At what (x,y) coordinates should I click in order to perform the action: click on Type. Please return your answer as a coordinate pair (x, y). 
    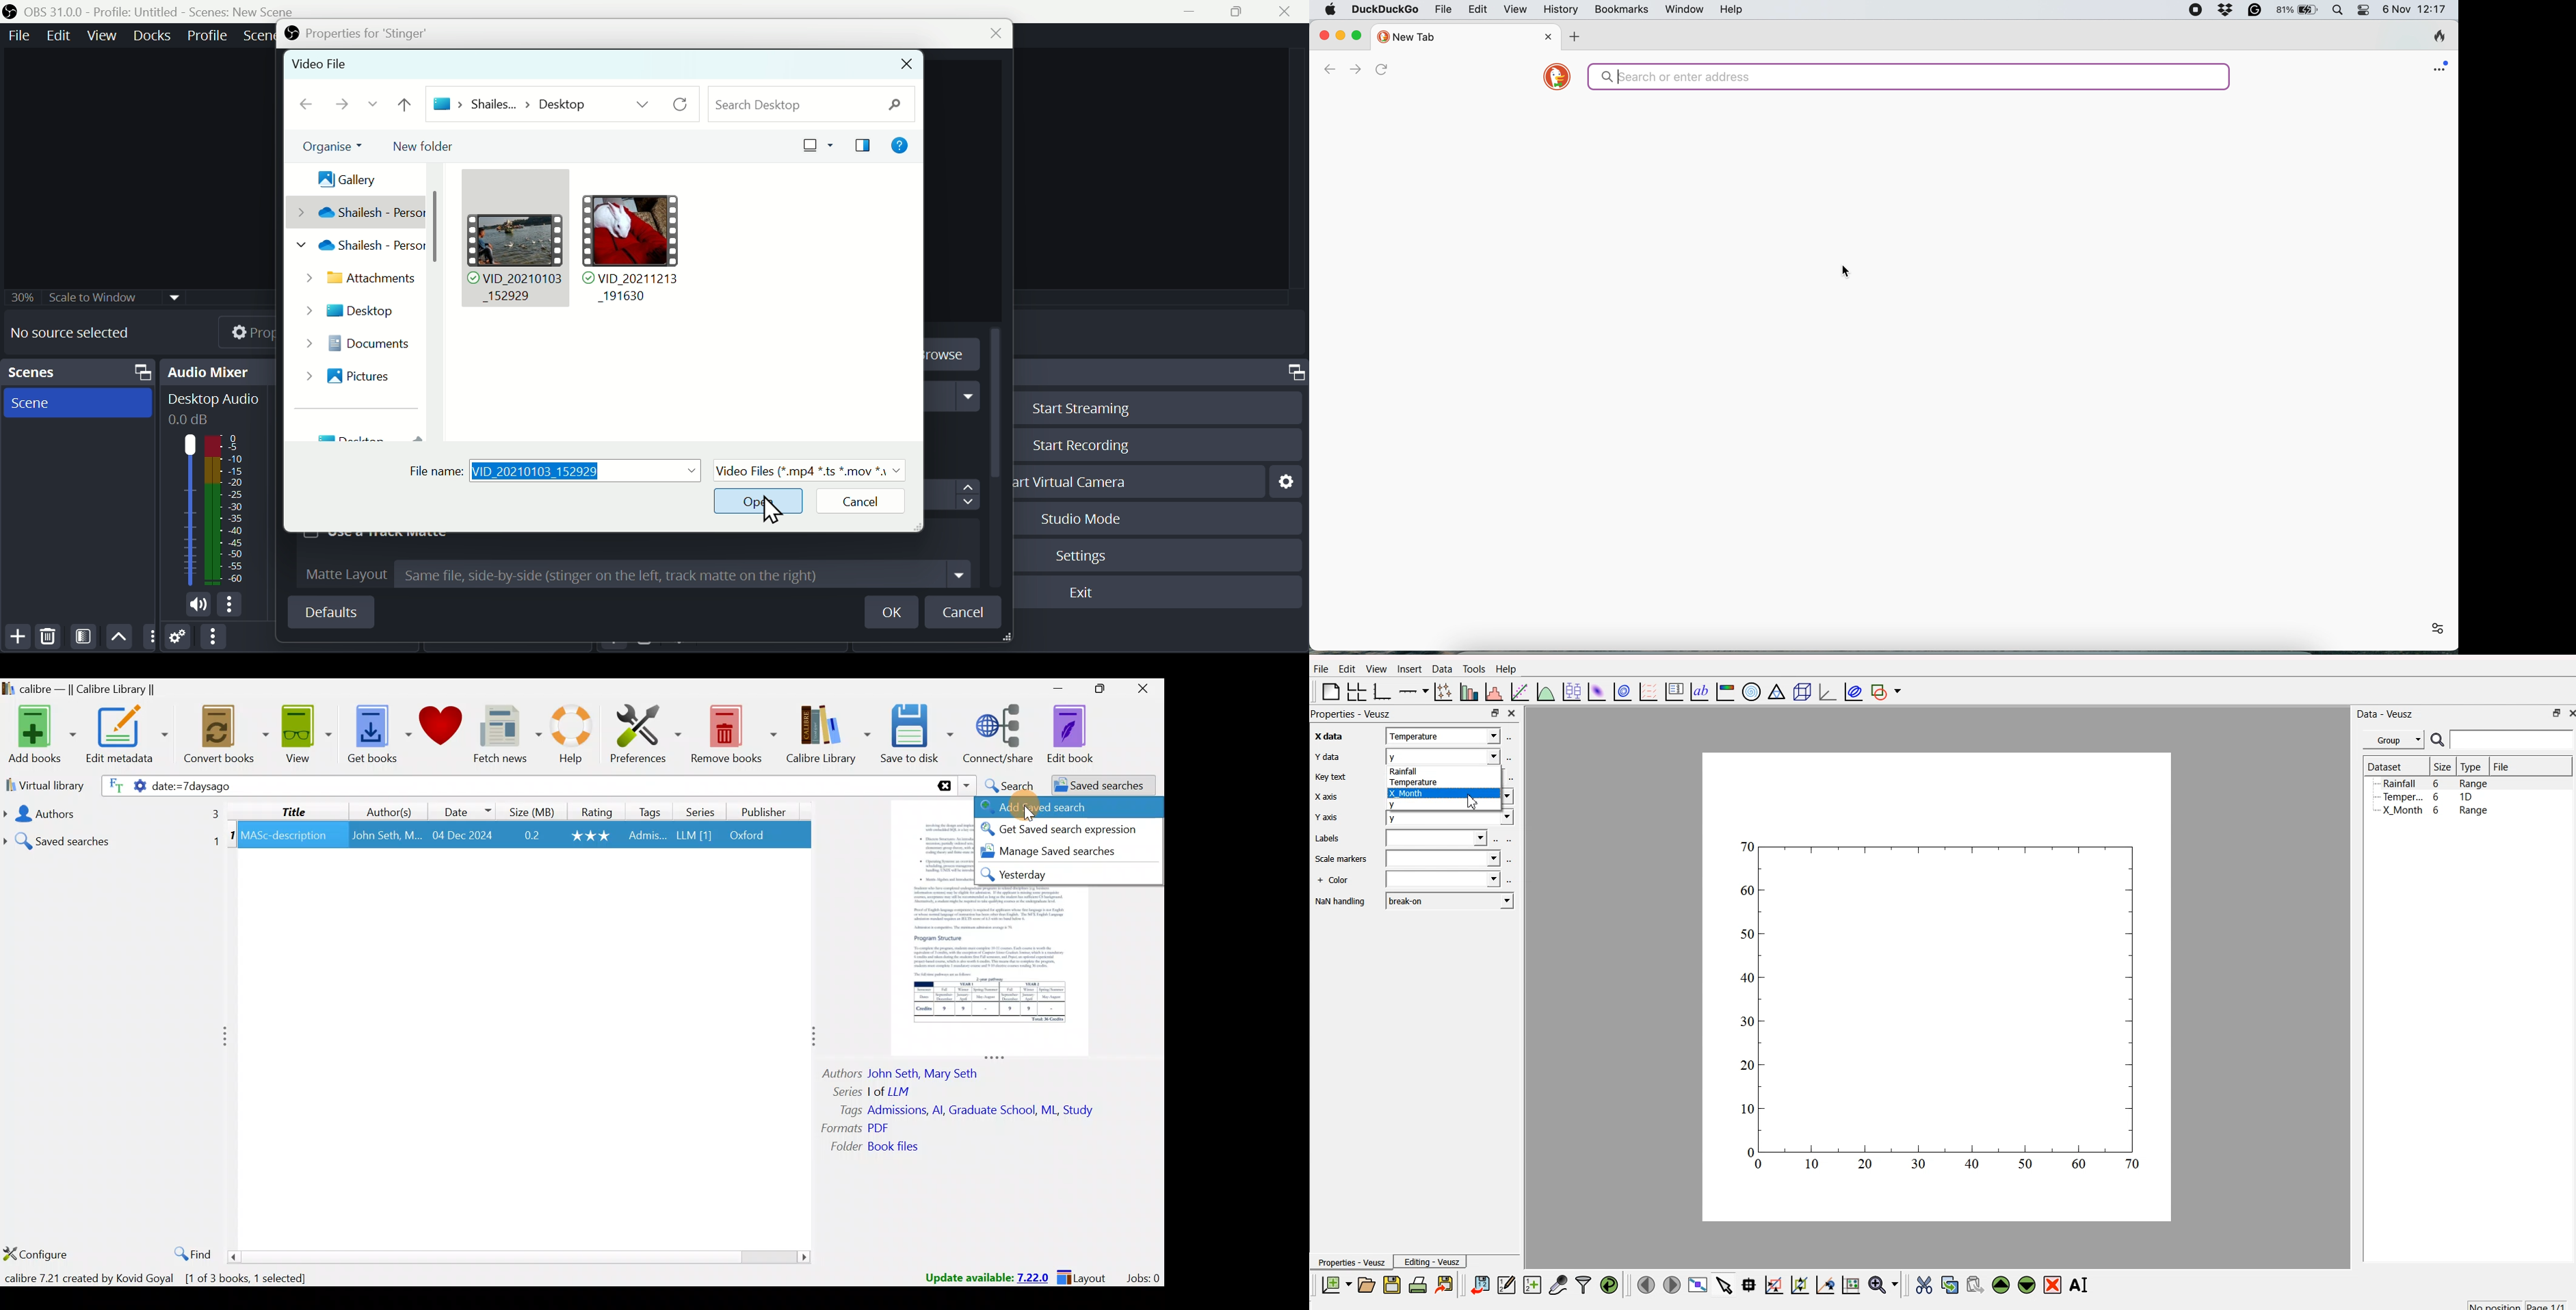
    Looking at the image, I should click on (2472, 767).